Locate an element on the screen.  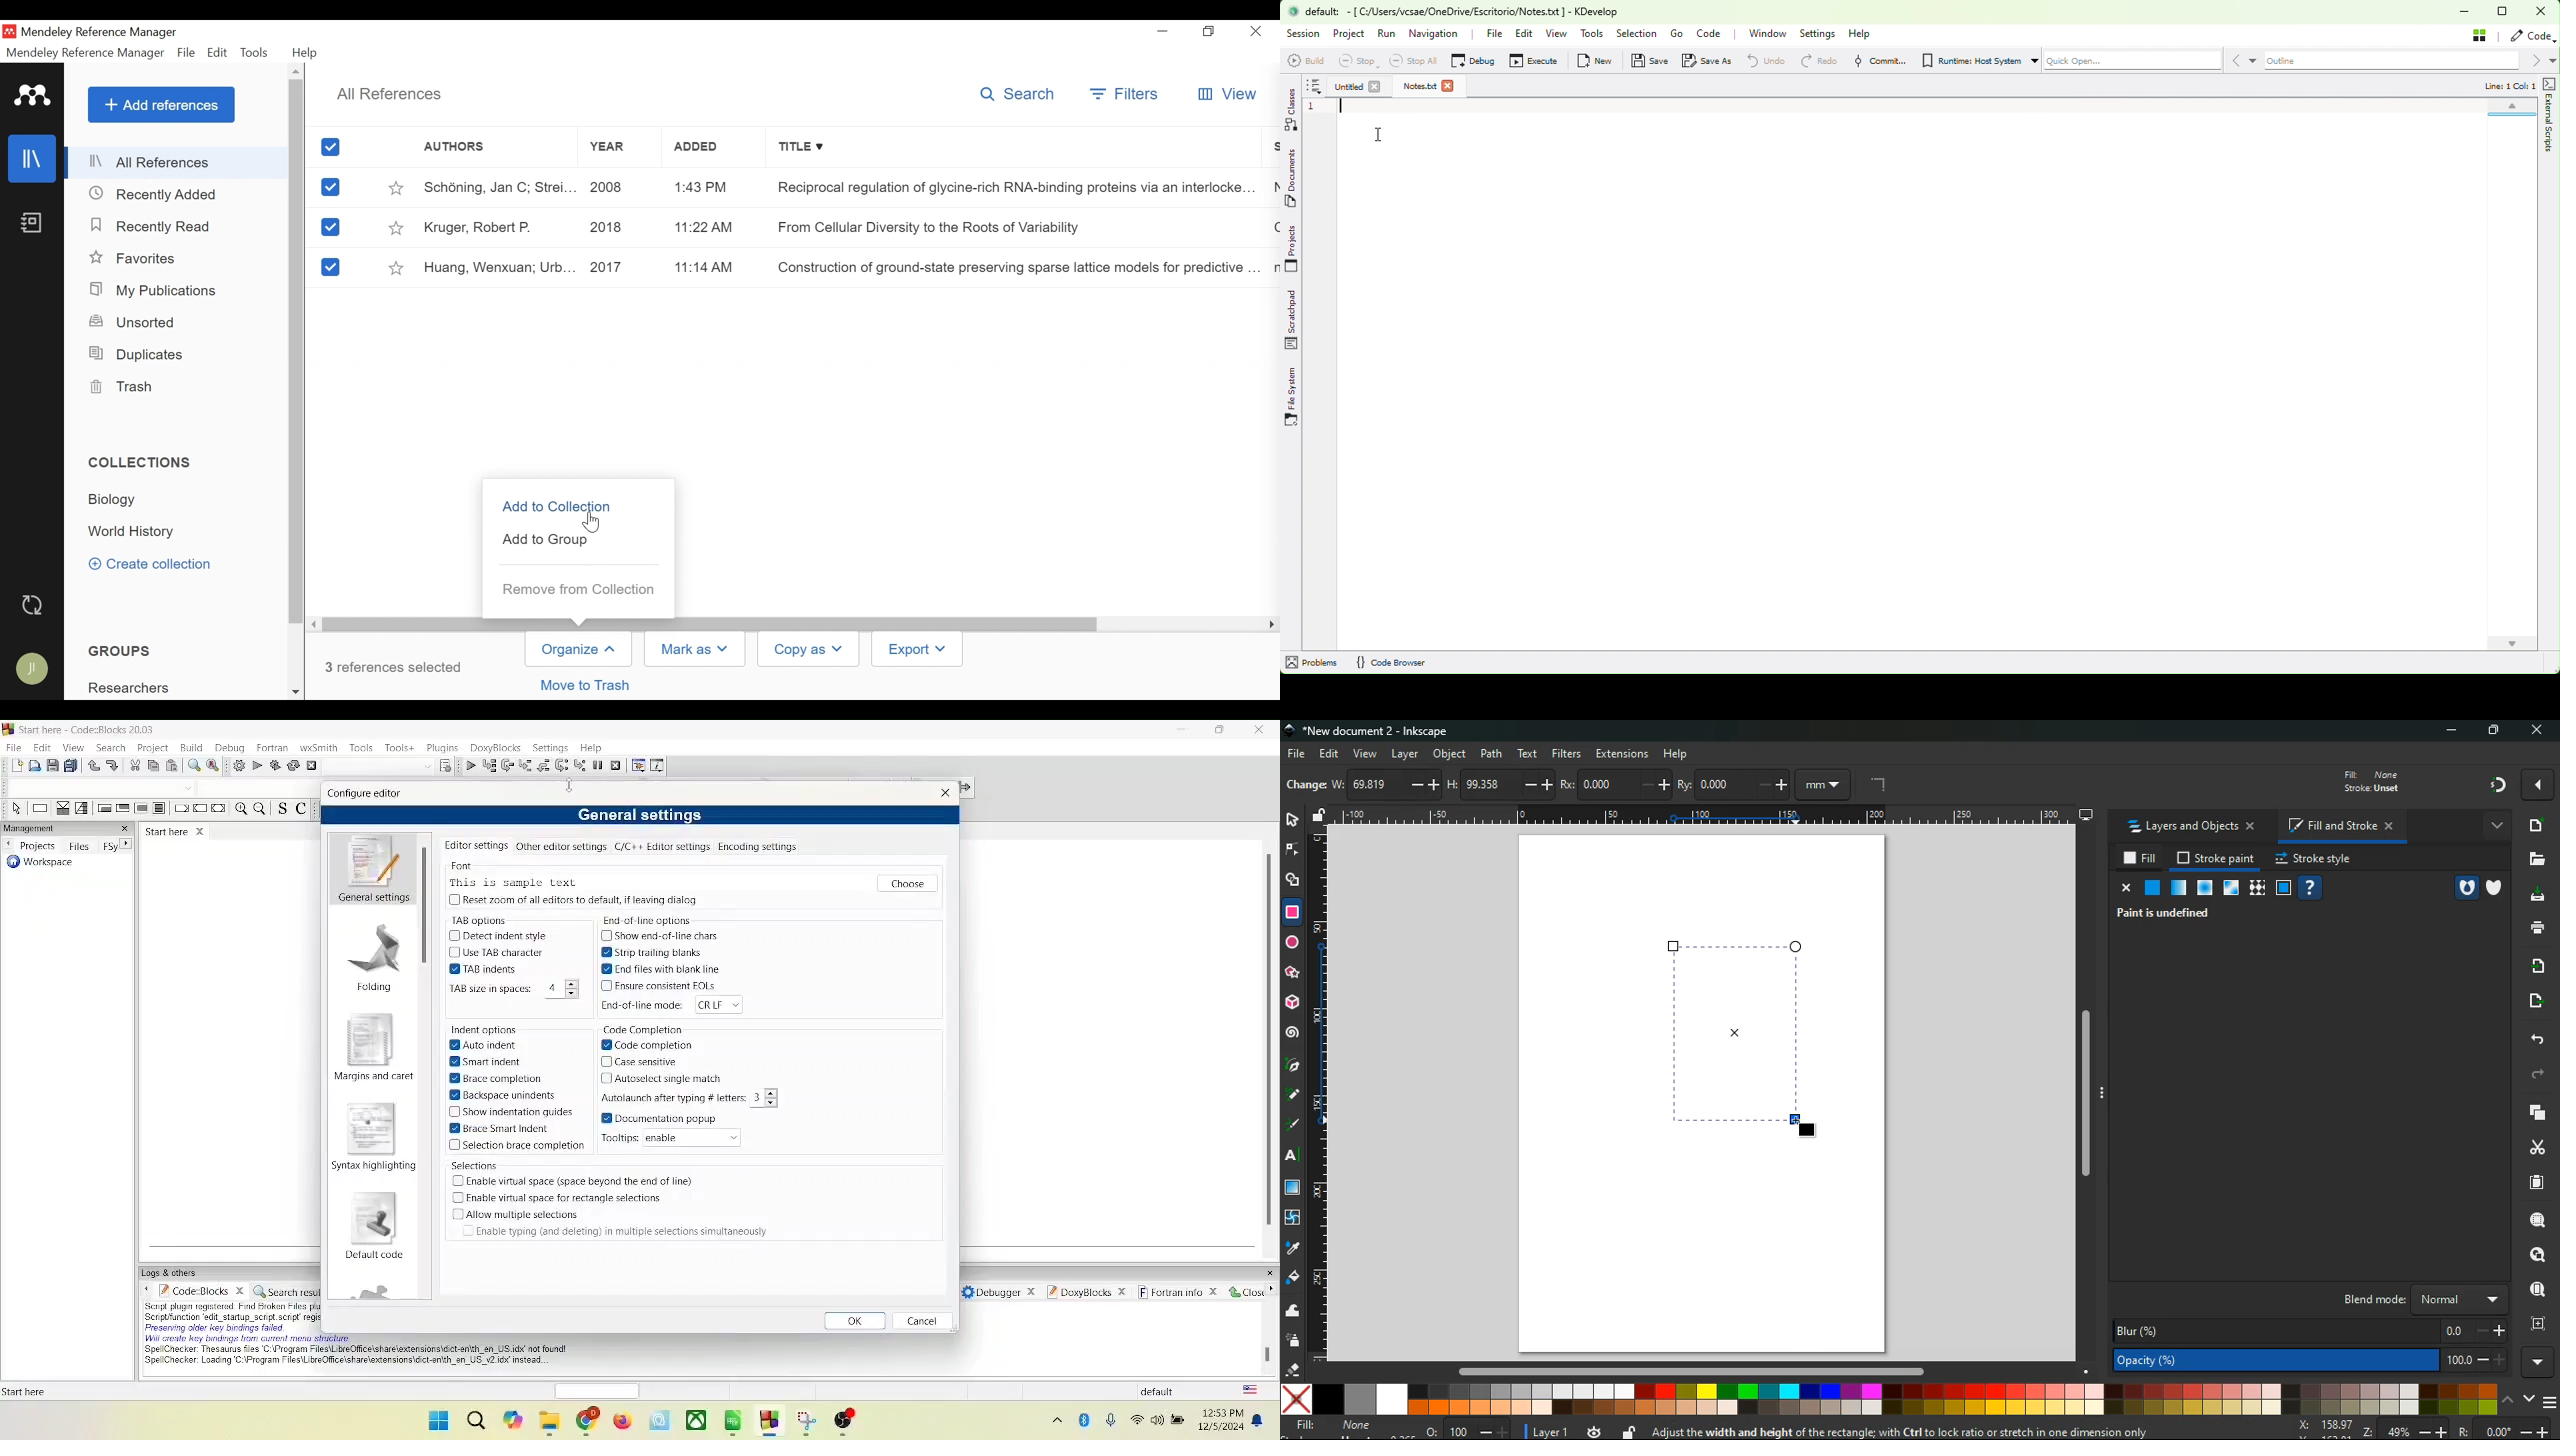
code::block is located at coordinates (92, 729).